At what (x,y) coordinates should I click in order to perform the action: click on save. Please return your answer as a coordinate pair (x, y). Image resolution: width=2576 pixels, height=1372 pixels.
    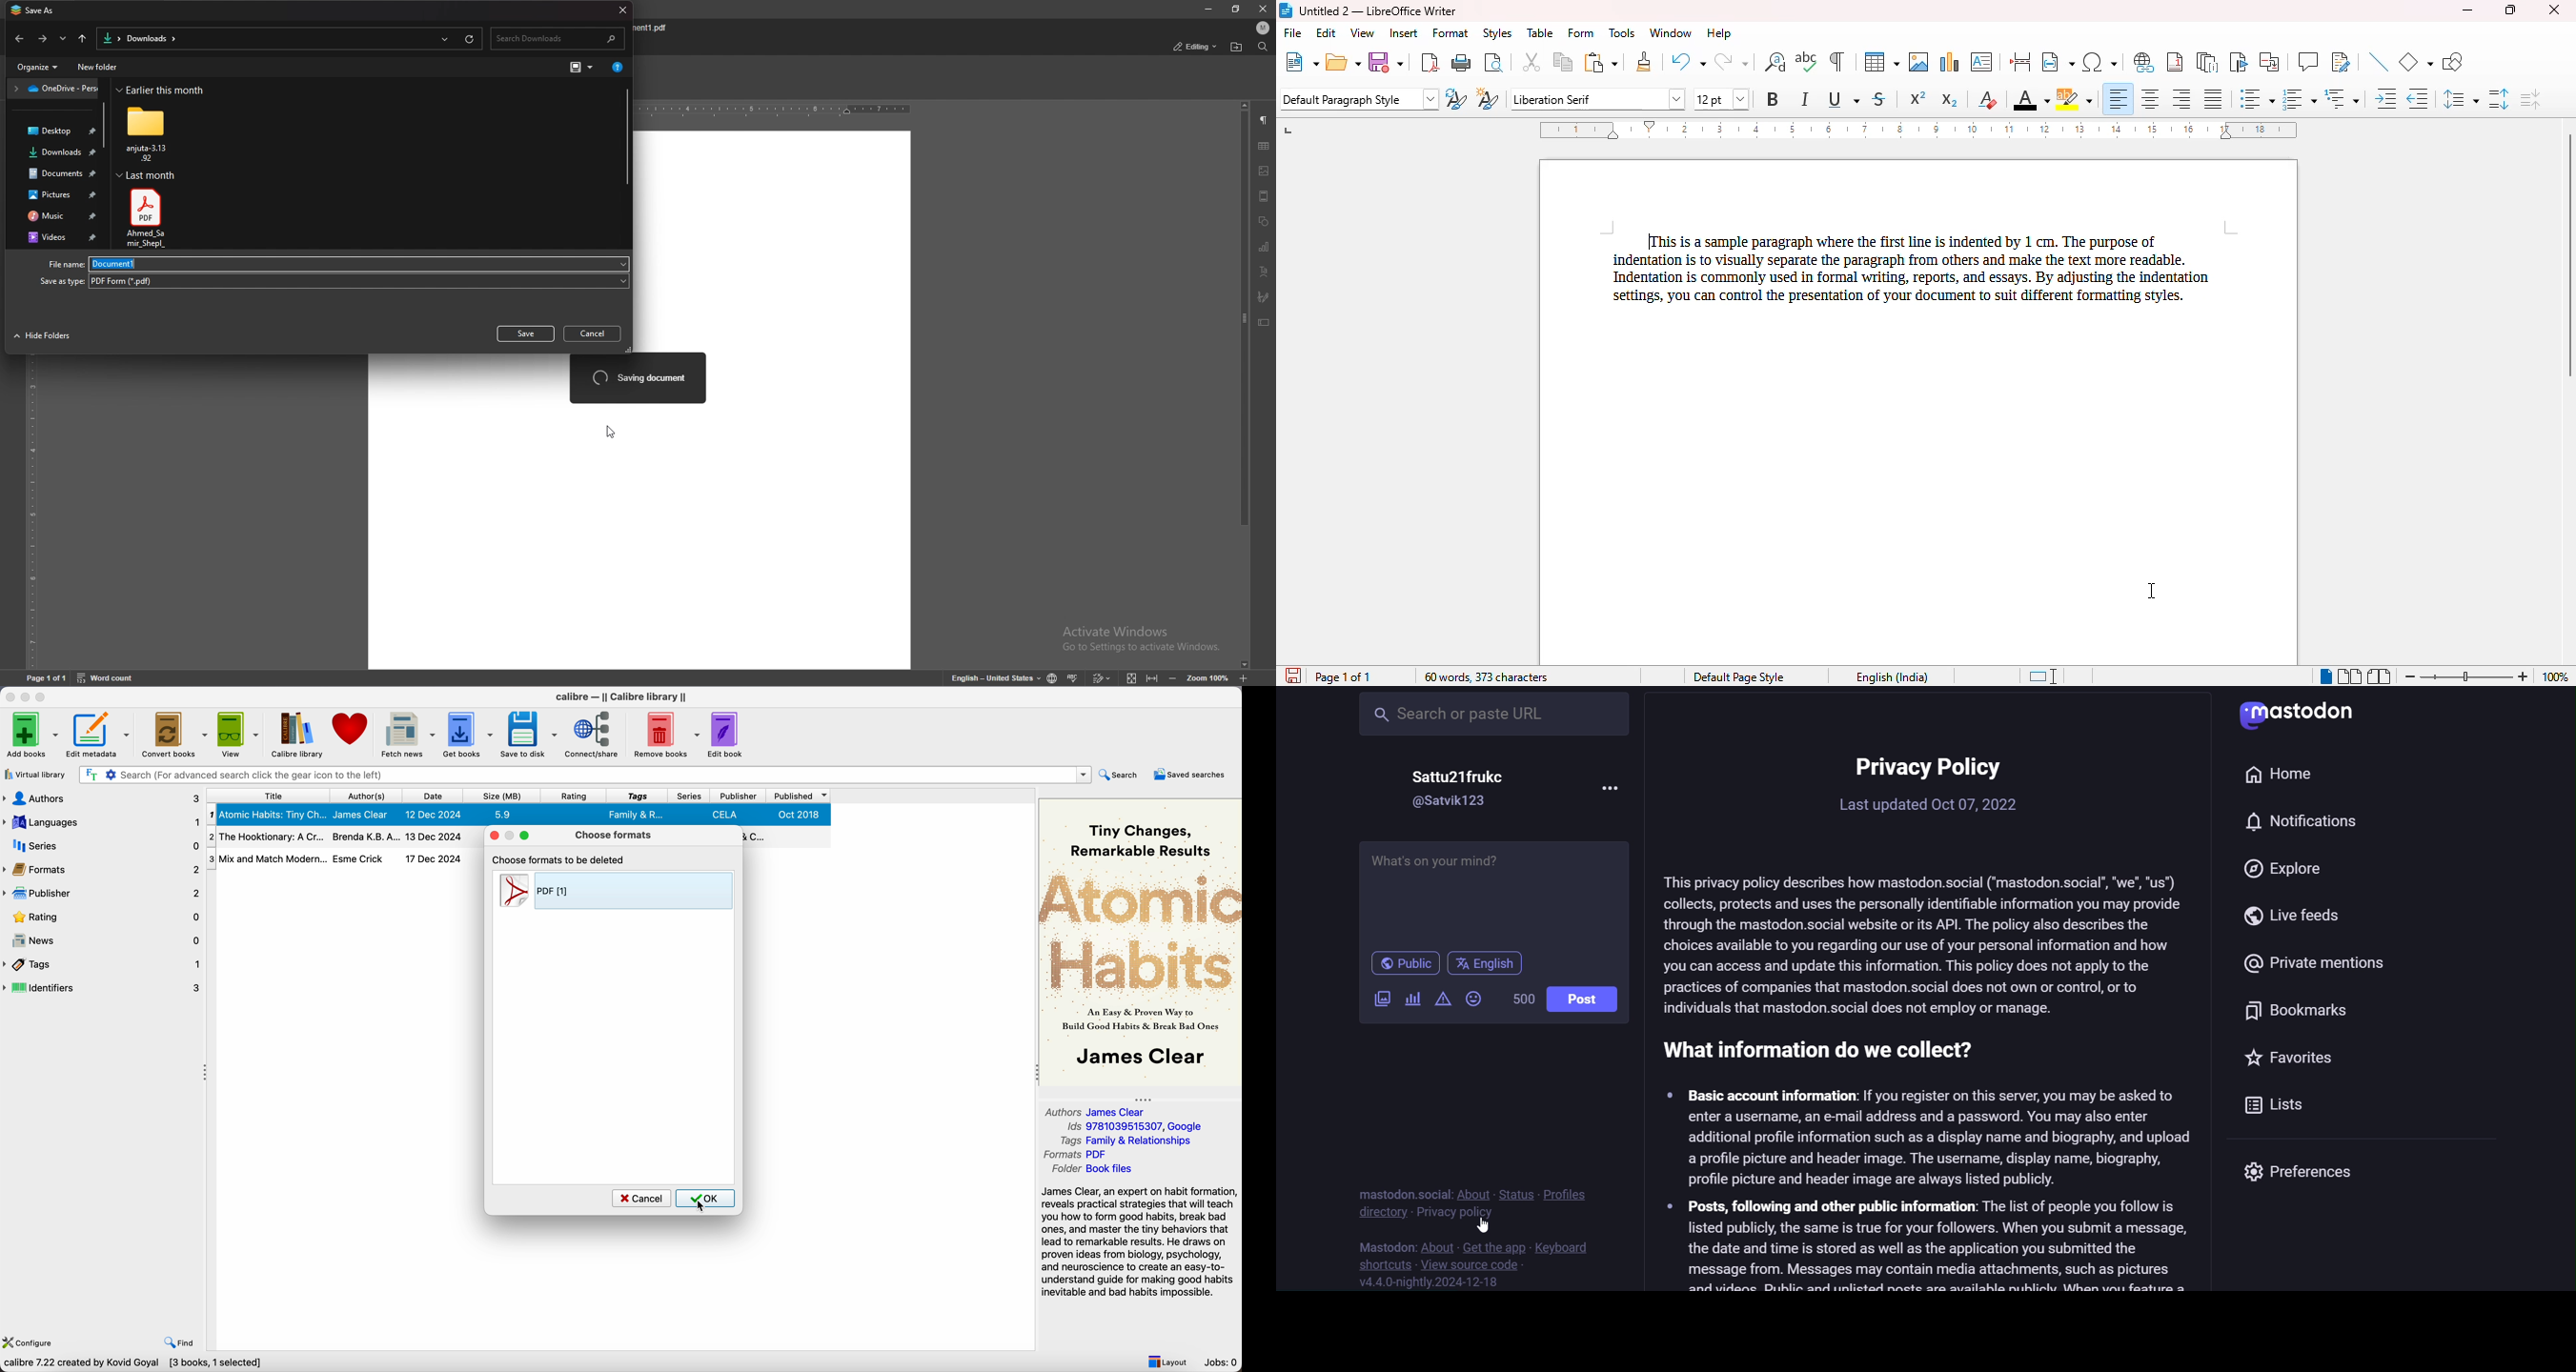
    Looking at the image, I should click on (526, 333).